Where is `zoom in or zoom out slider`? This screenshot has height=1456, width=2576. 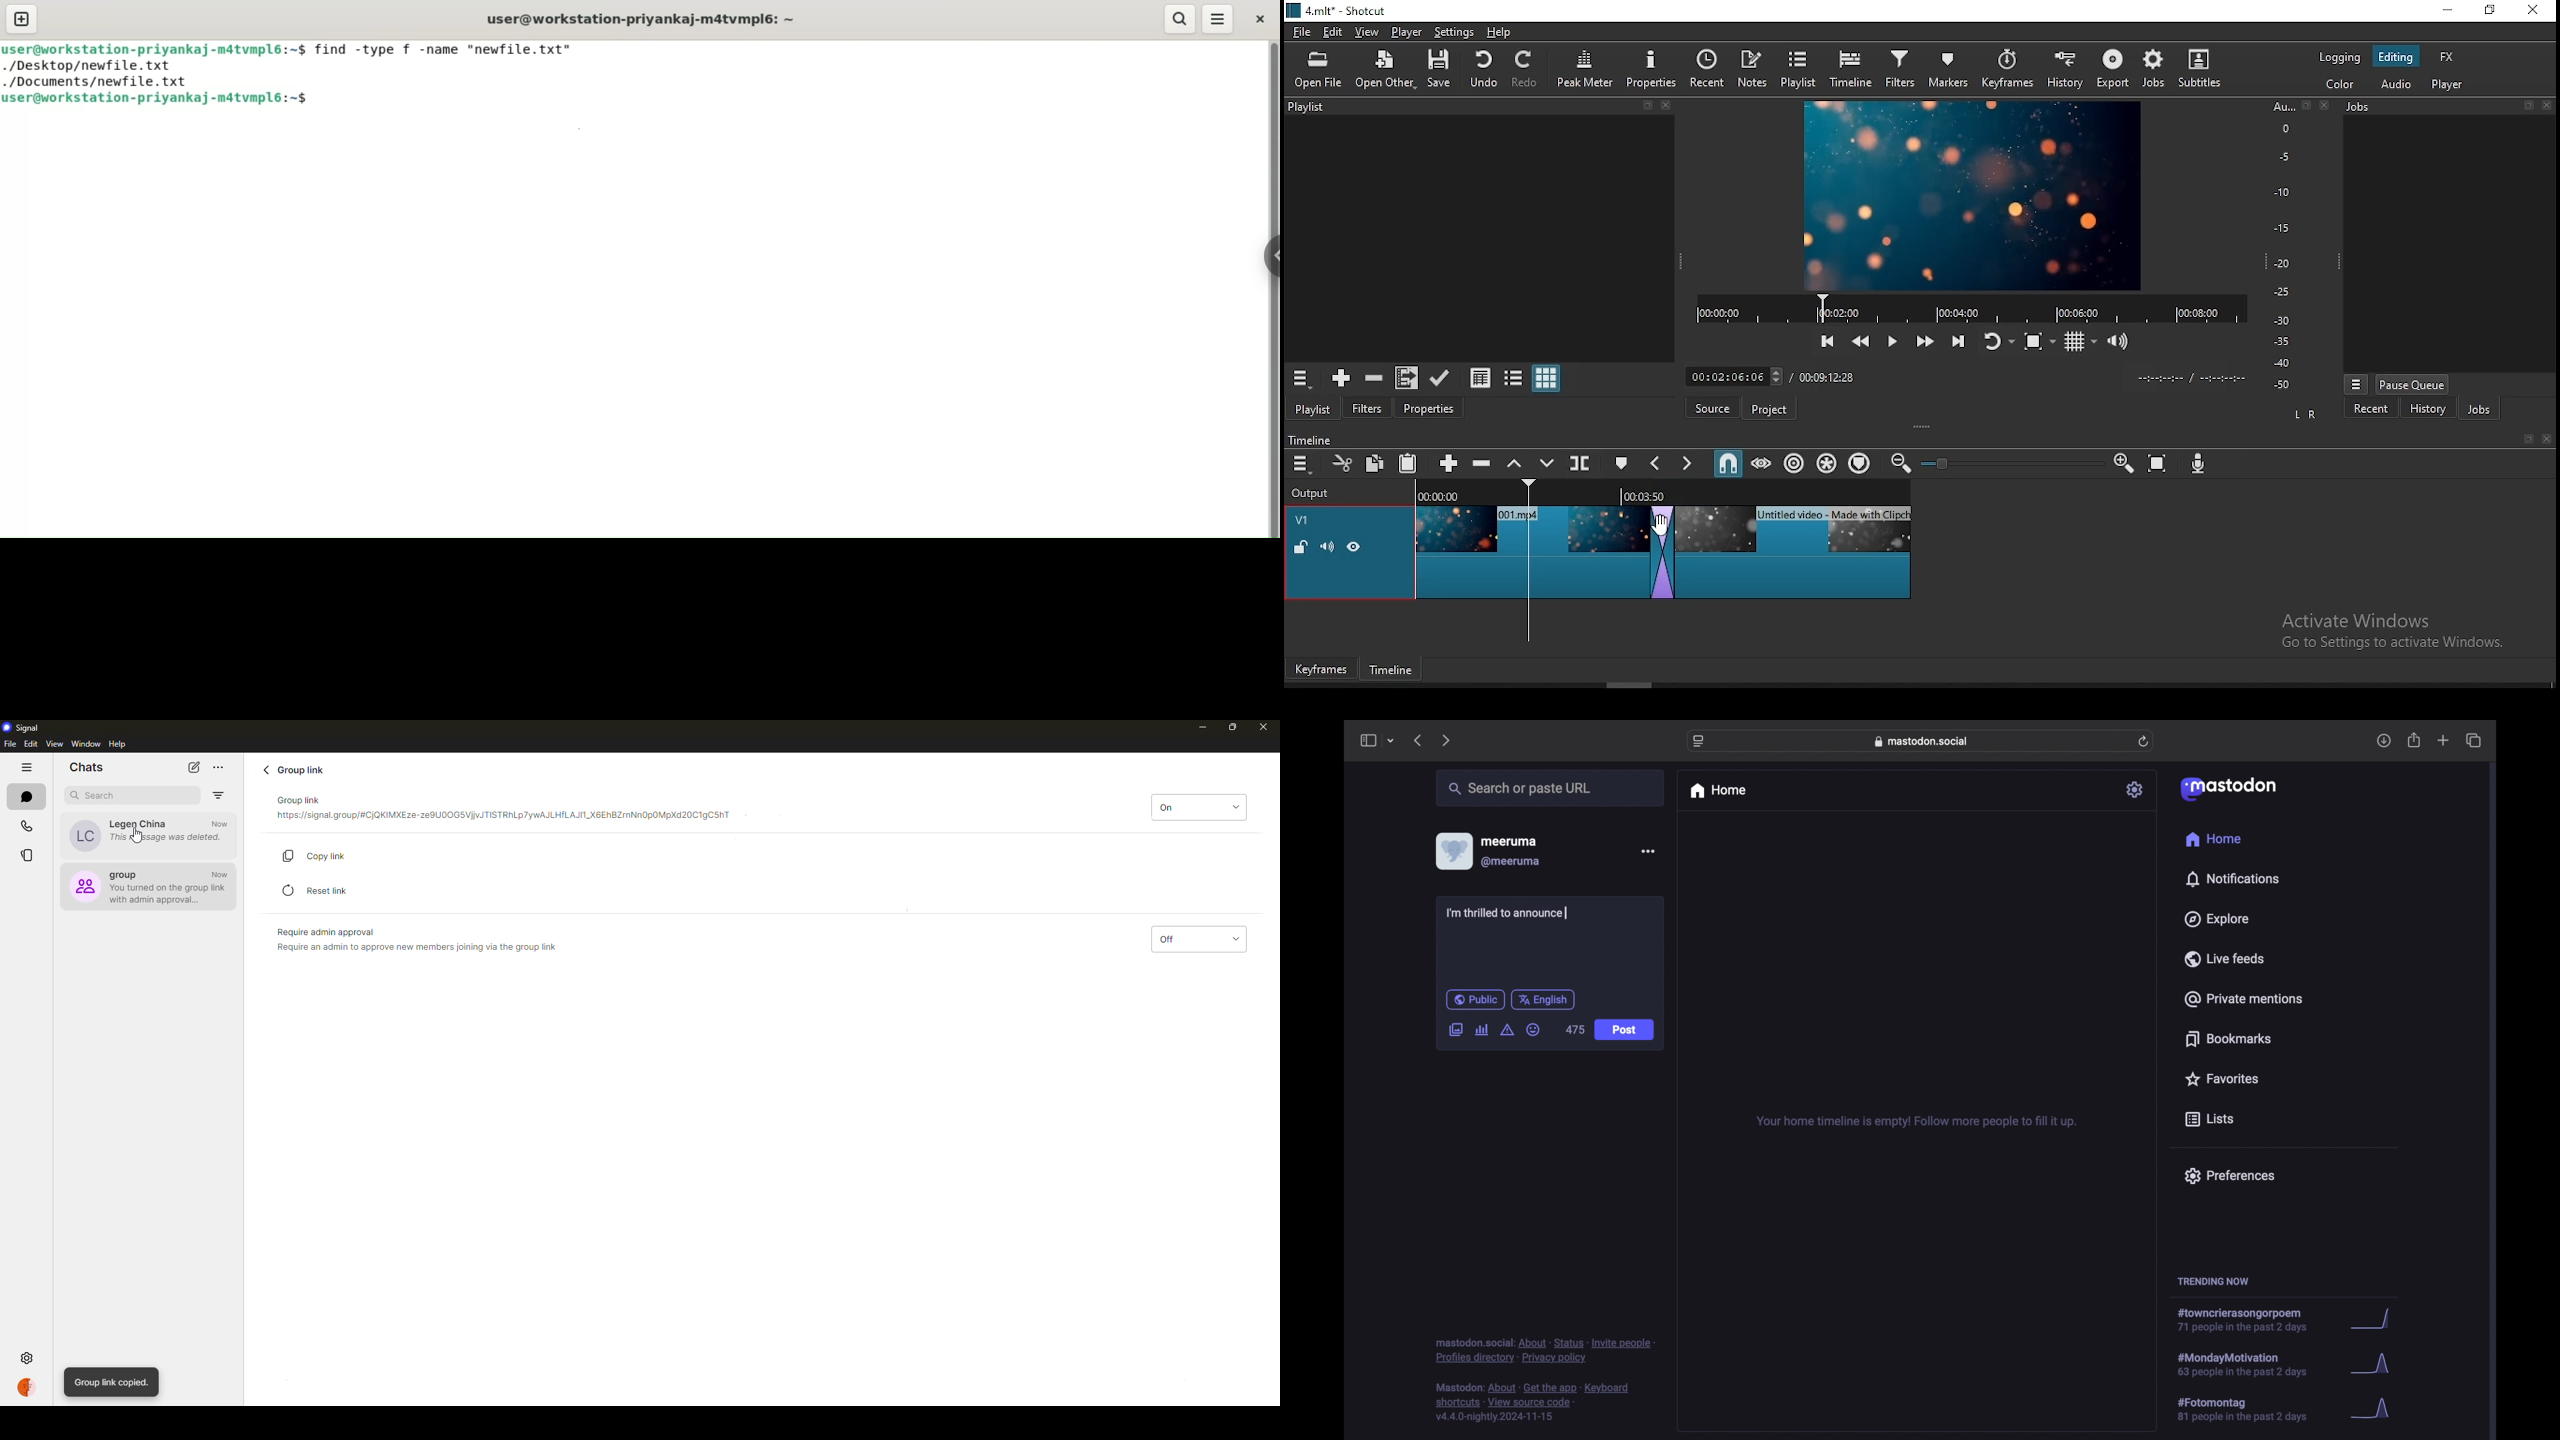
zoom in or zoom out slider is located at coordinates (2005, 463).